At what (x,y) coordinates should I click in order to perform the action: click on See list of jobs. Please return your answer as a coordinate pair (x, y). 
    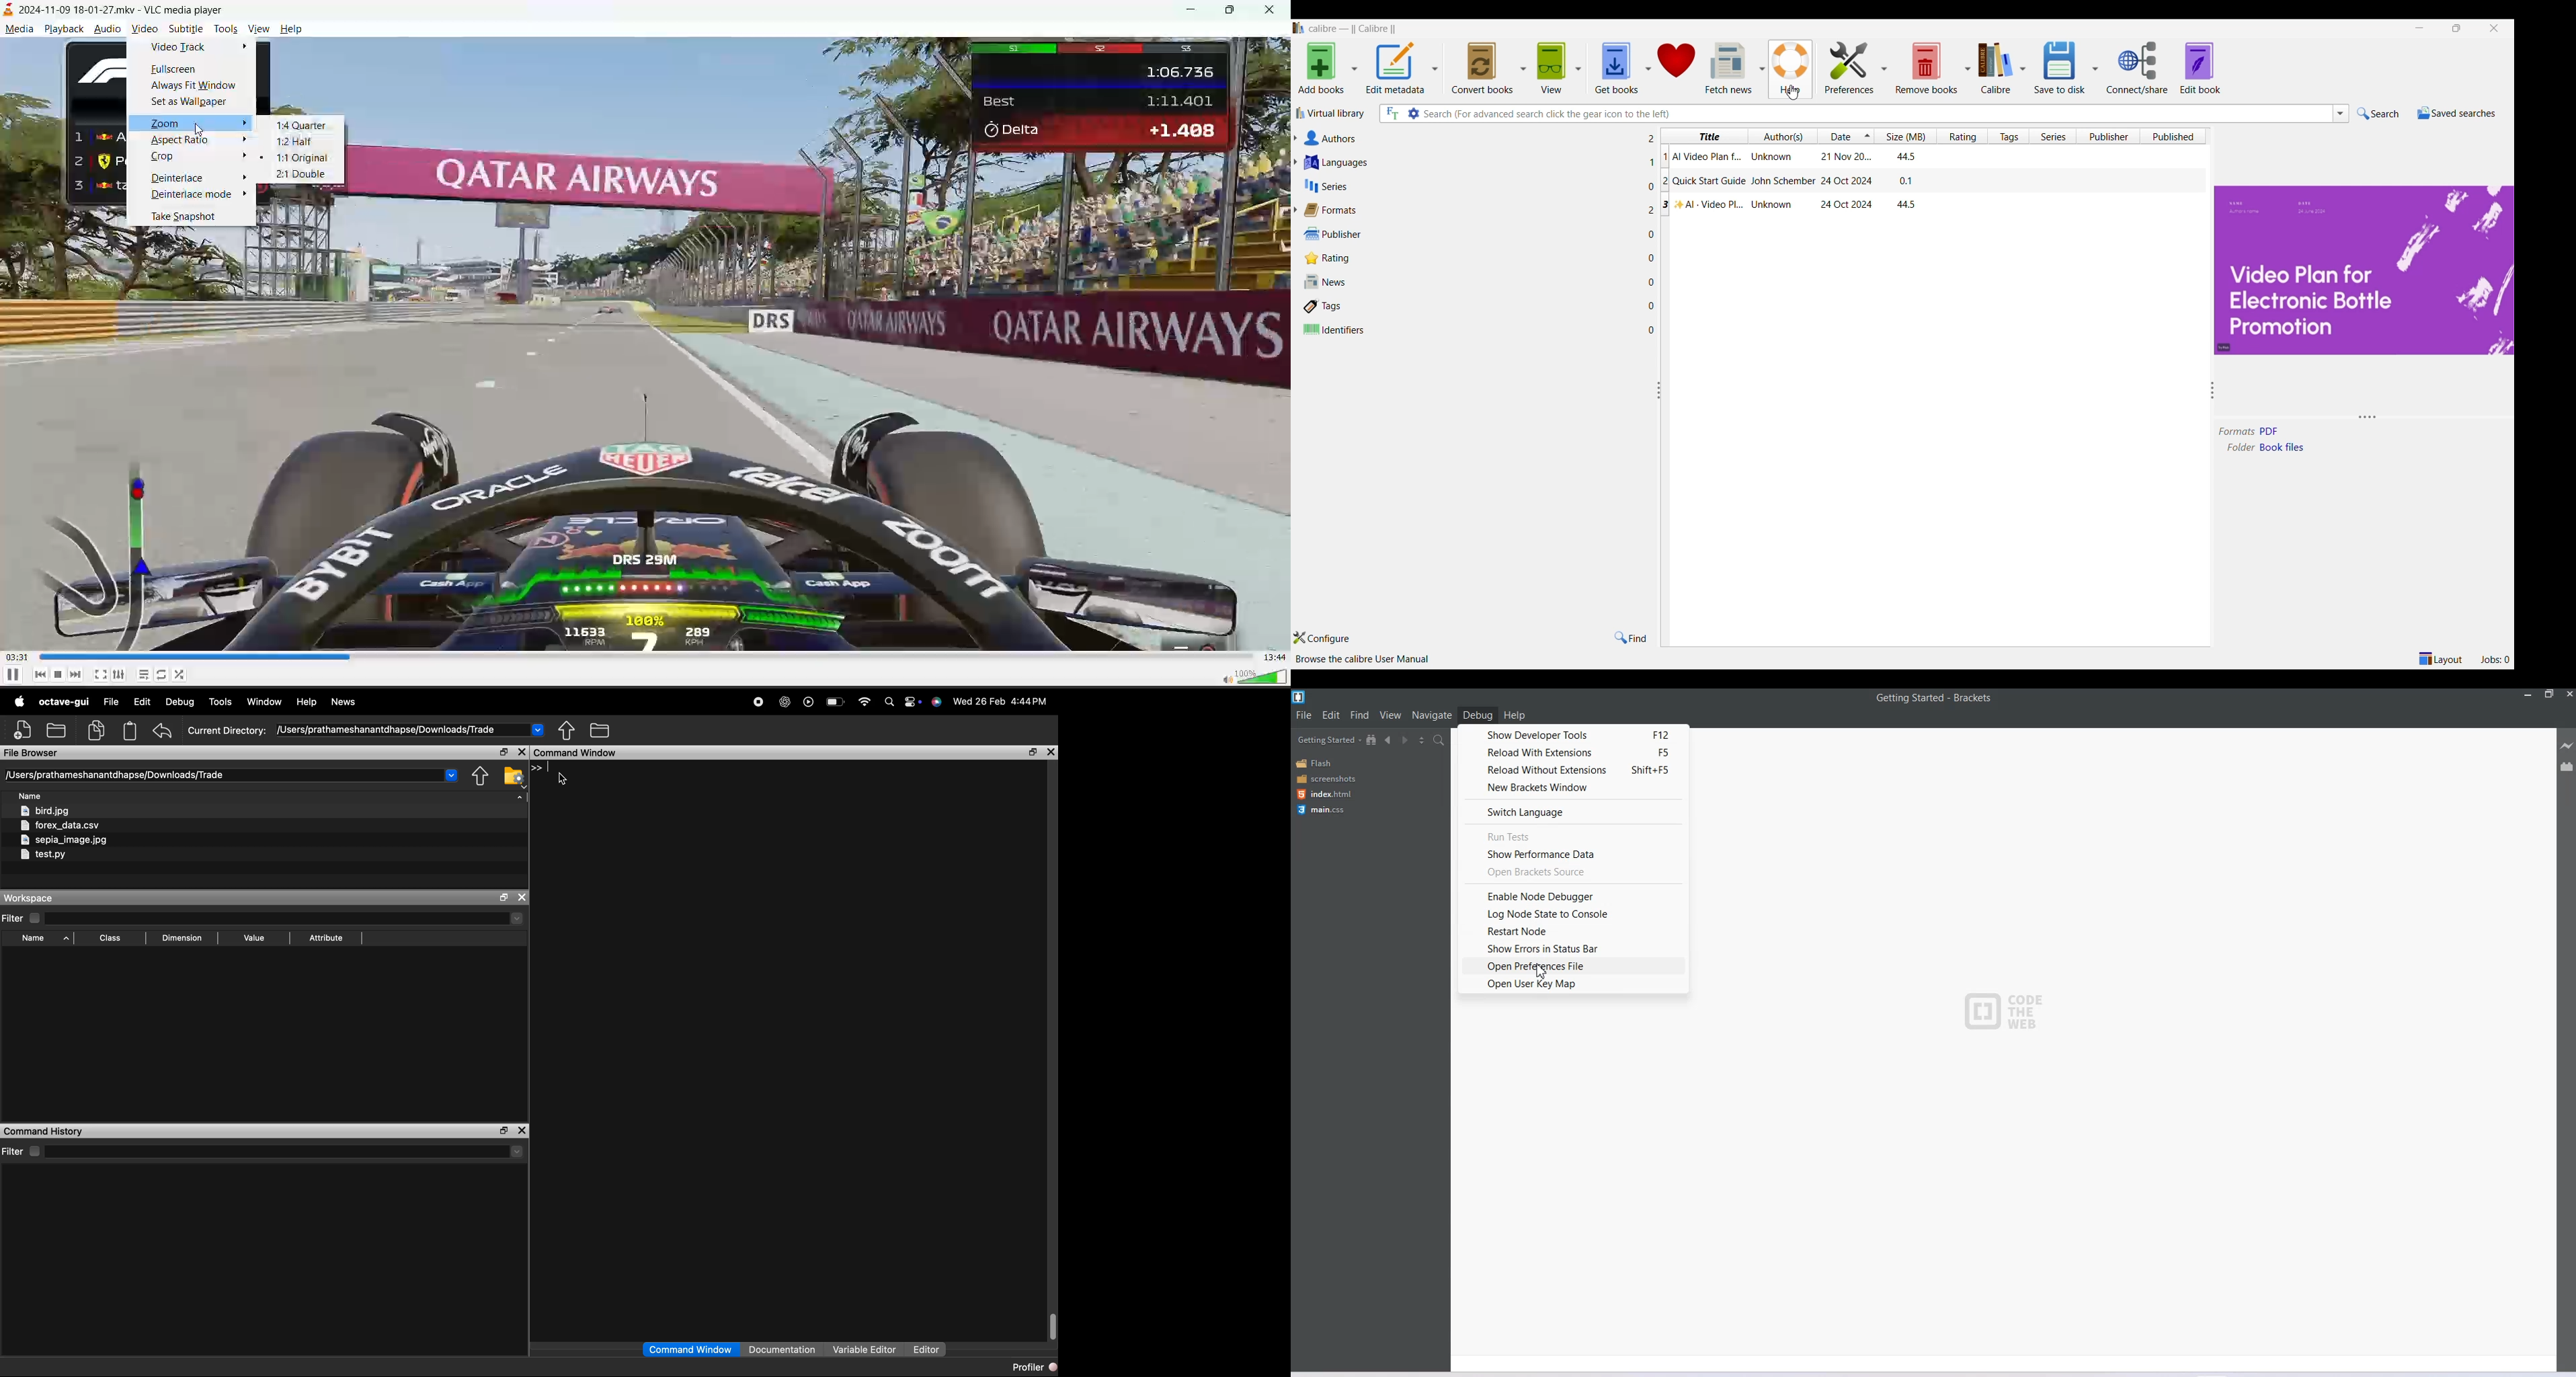
    Looking at the image, I should click on (2495, 660).